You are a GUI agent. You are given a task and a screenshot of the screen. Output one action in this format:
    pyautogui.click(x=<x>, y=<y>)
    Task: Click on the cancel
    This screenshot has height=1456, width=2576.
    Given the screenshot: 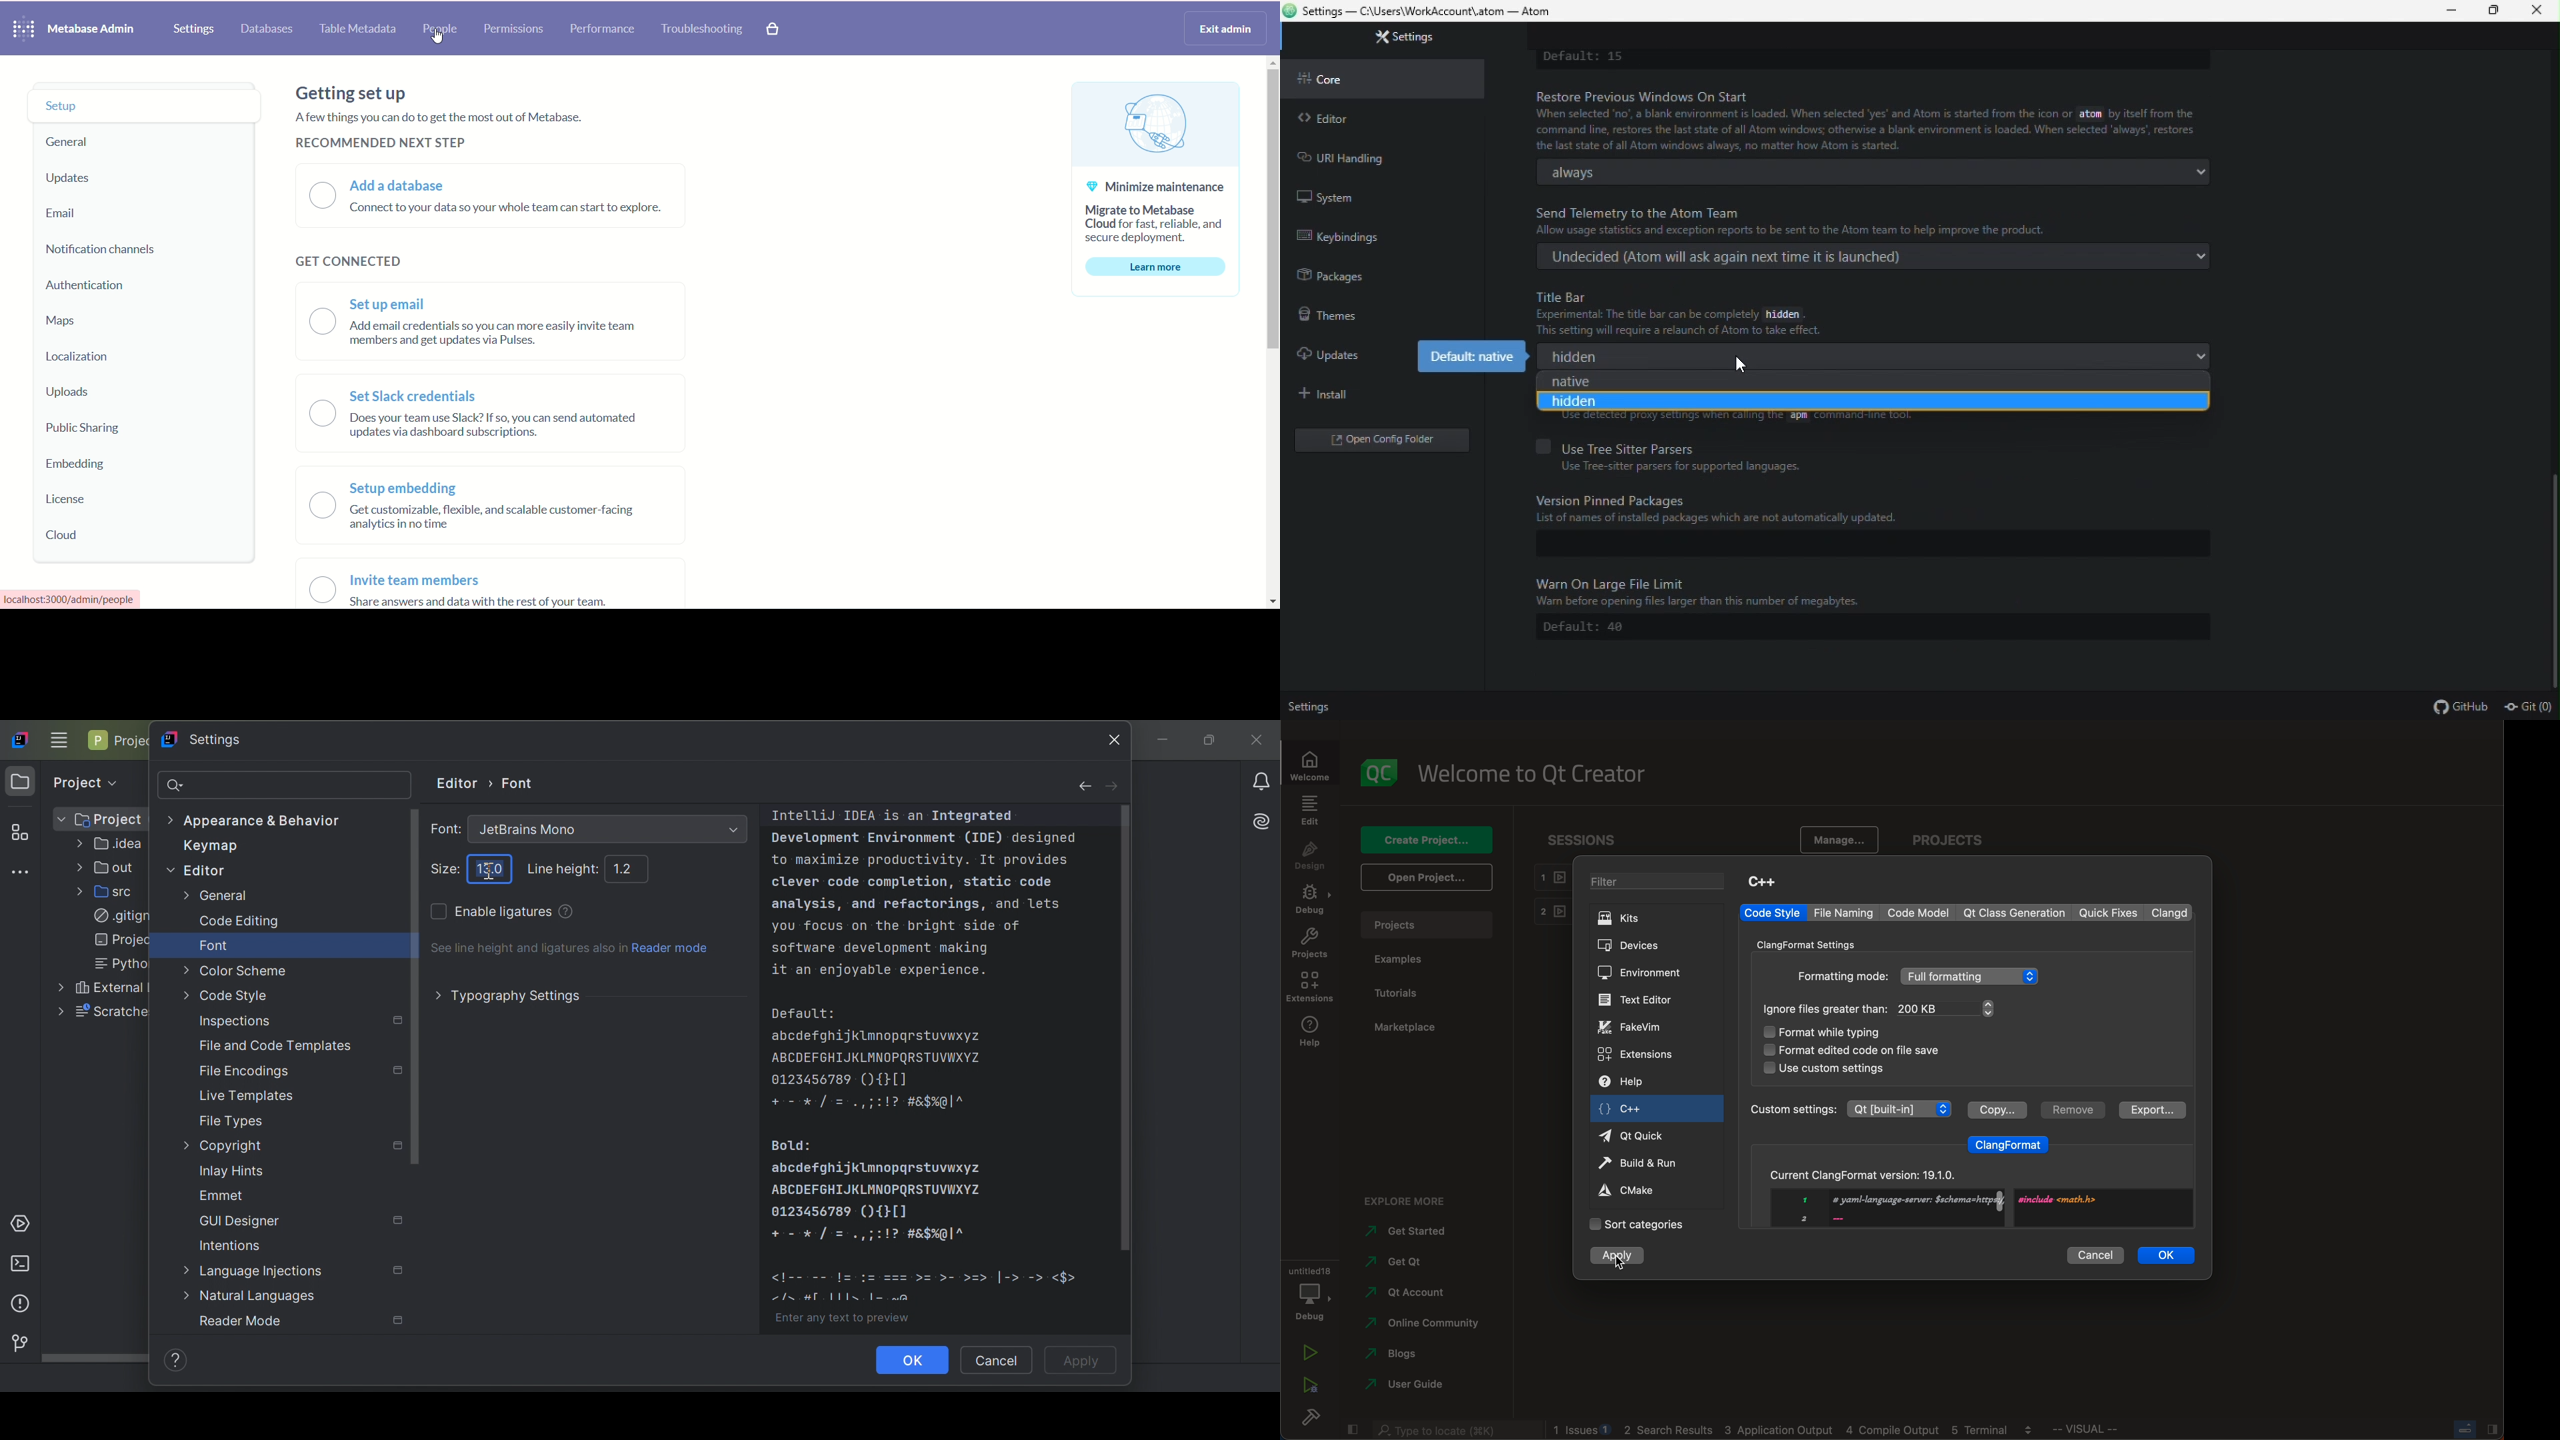 What is the action you would take?
    pyautogui.click(x=2096, y=1253)
    